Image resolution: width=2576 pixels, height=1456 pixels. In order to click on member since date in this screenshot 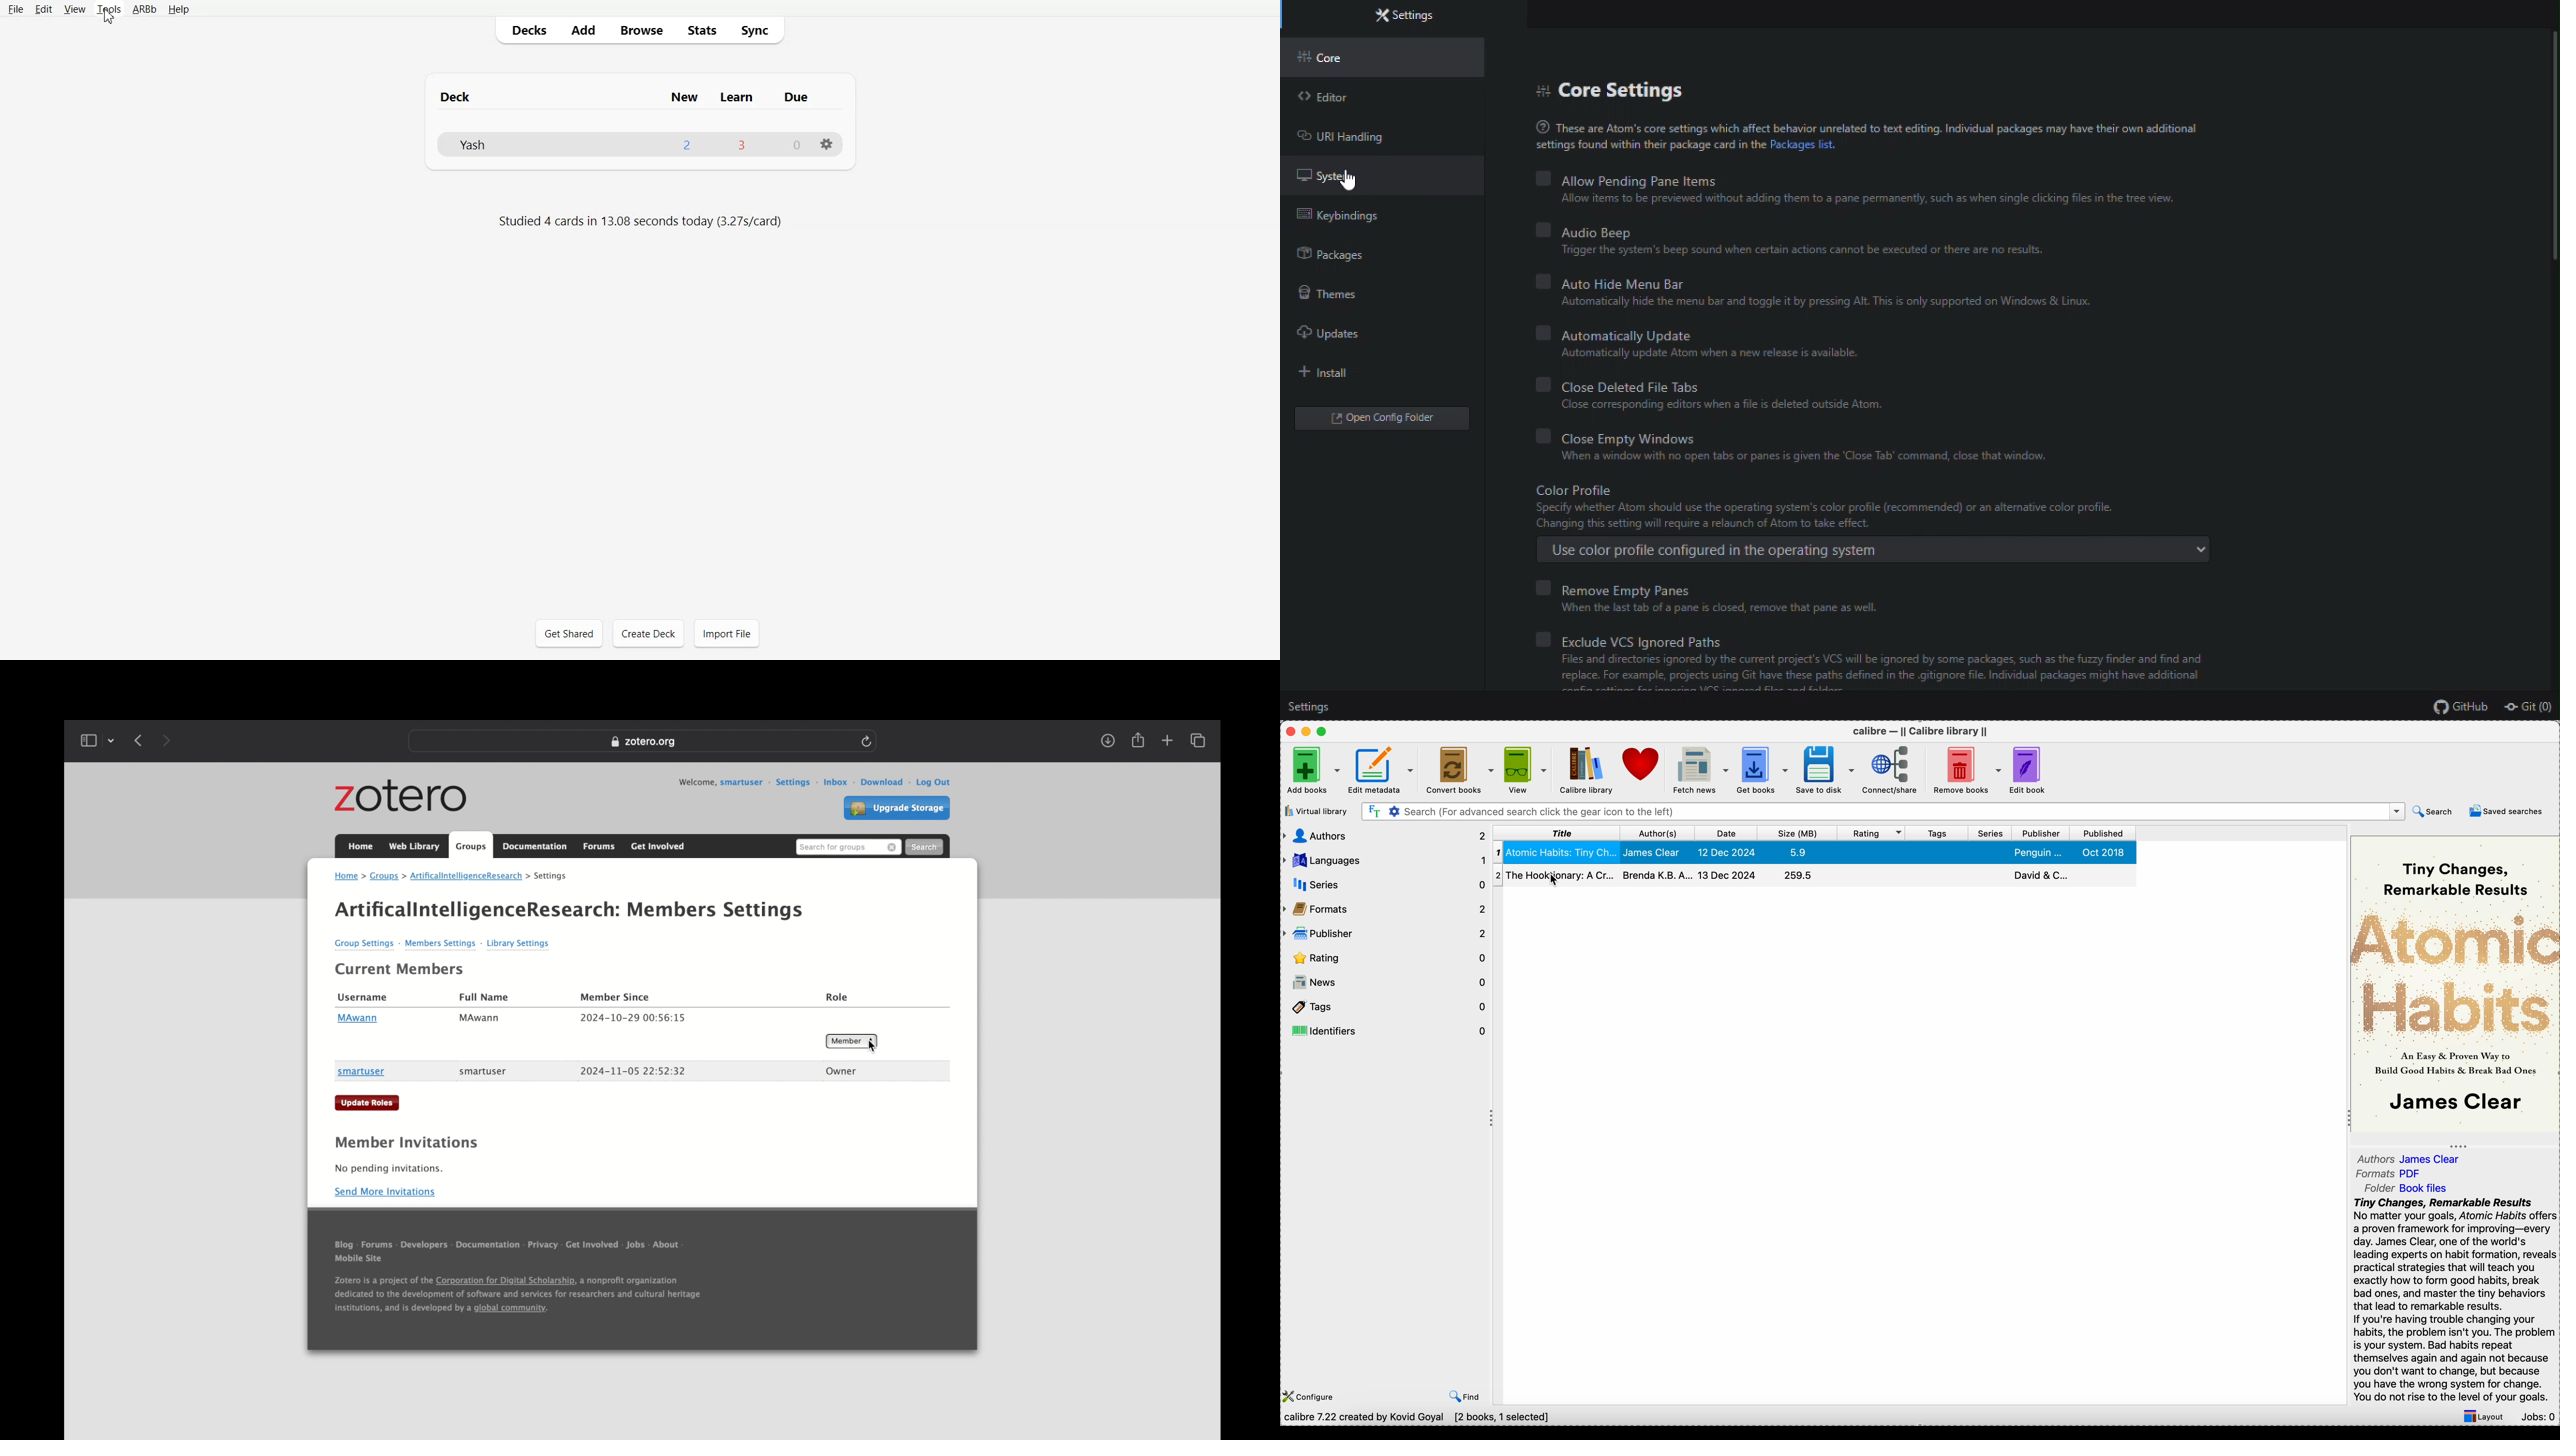, I will do `click(633, 1018)`.